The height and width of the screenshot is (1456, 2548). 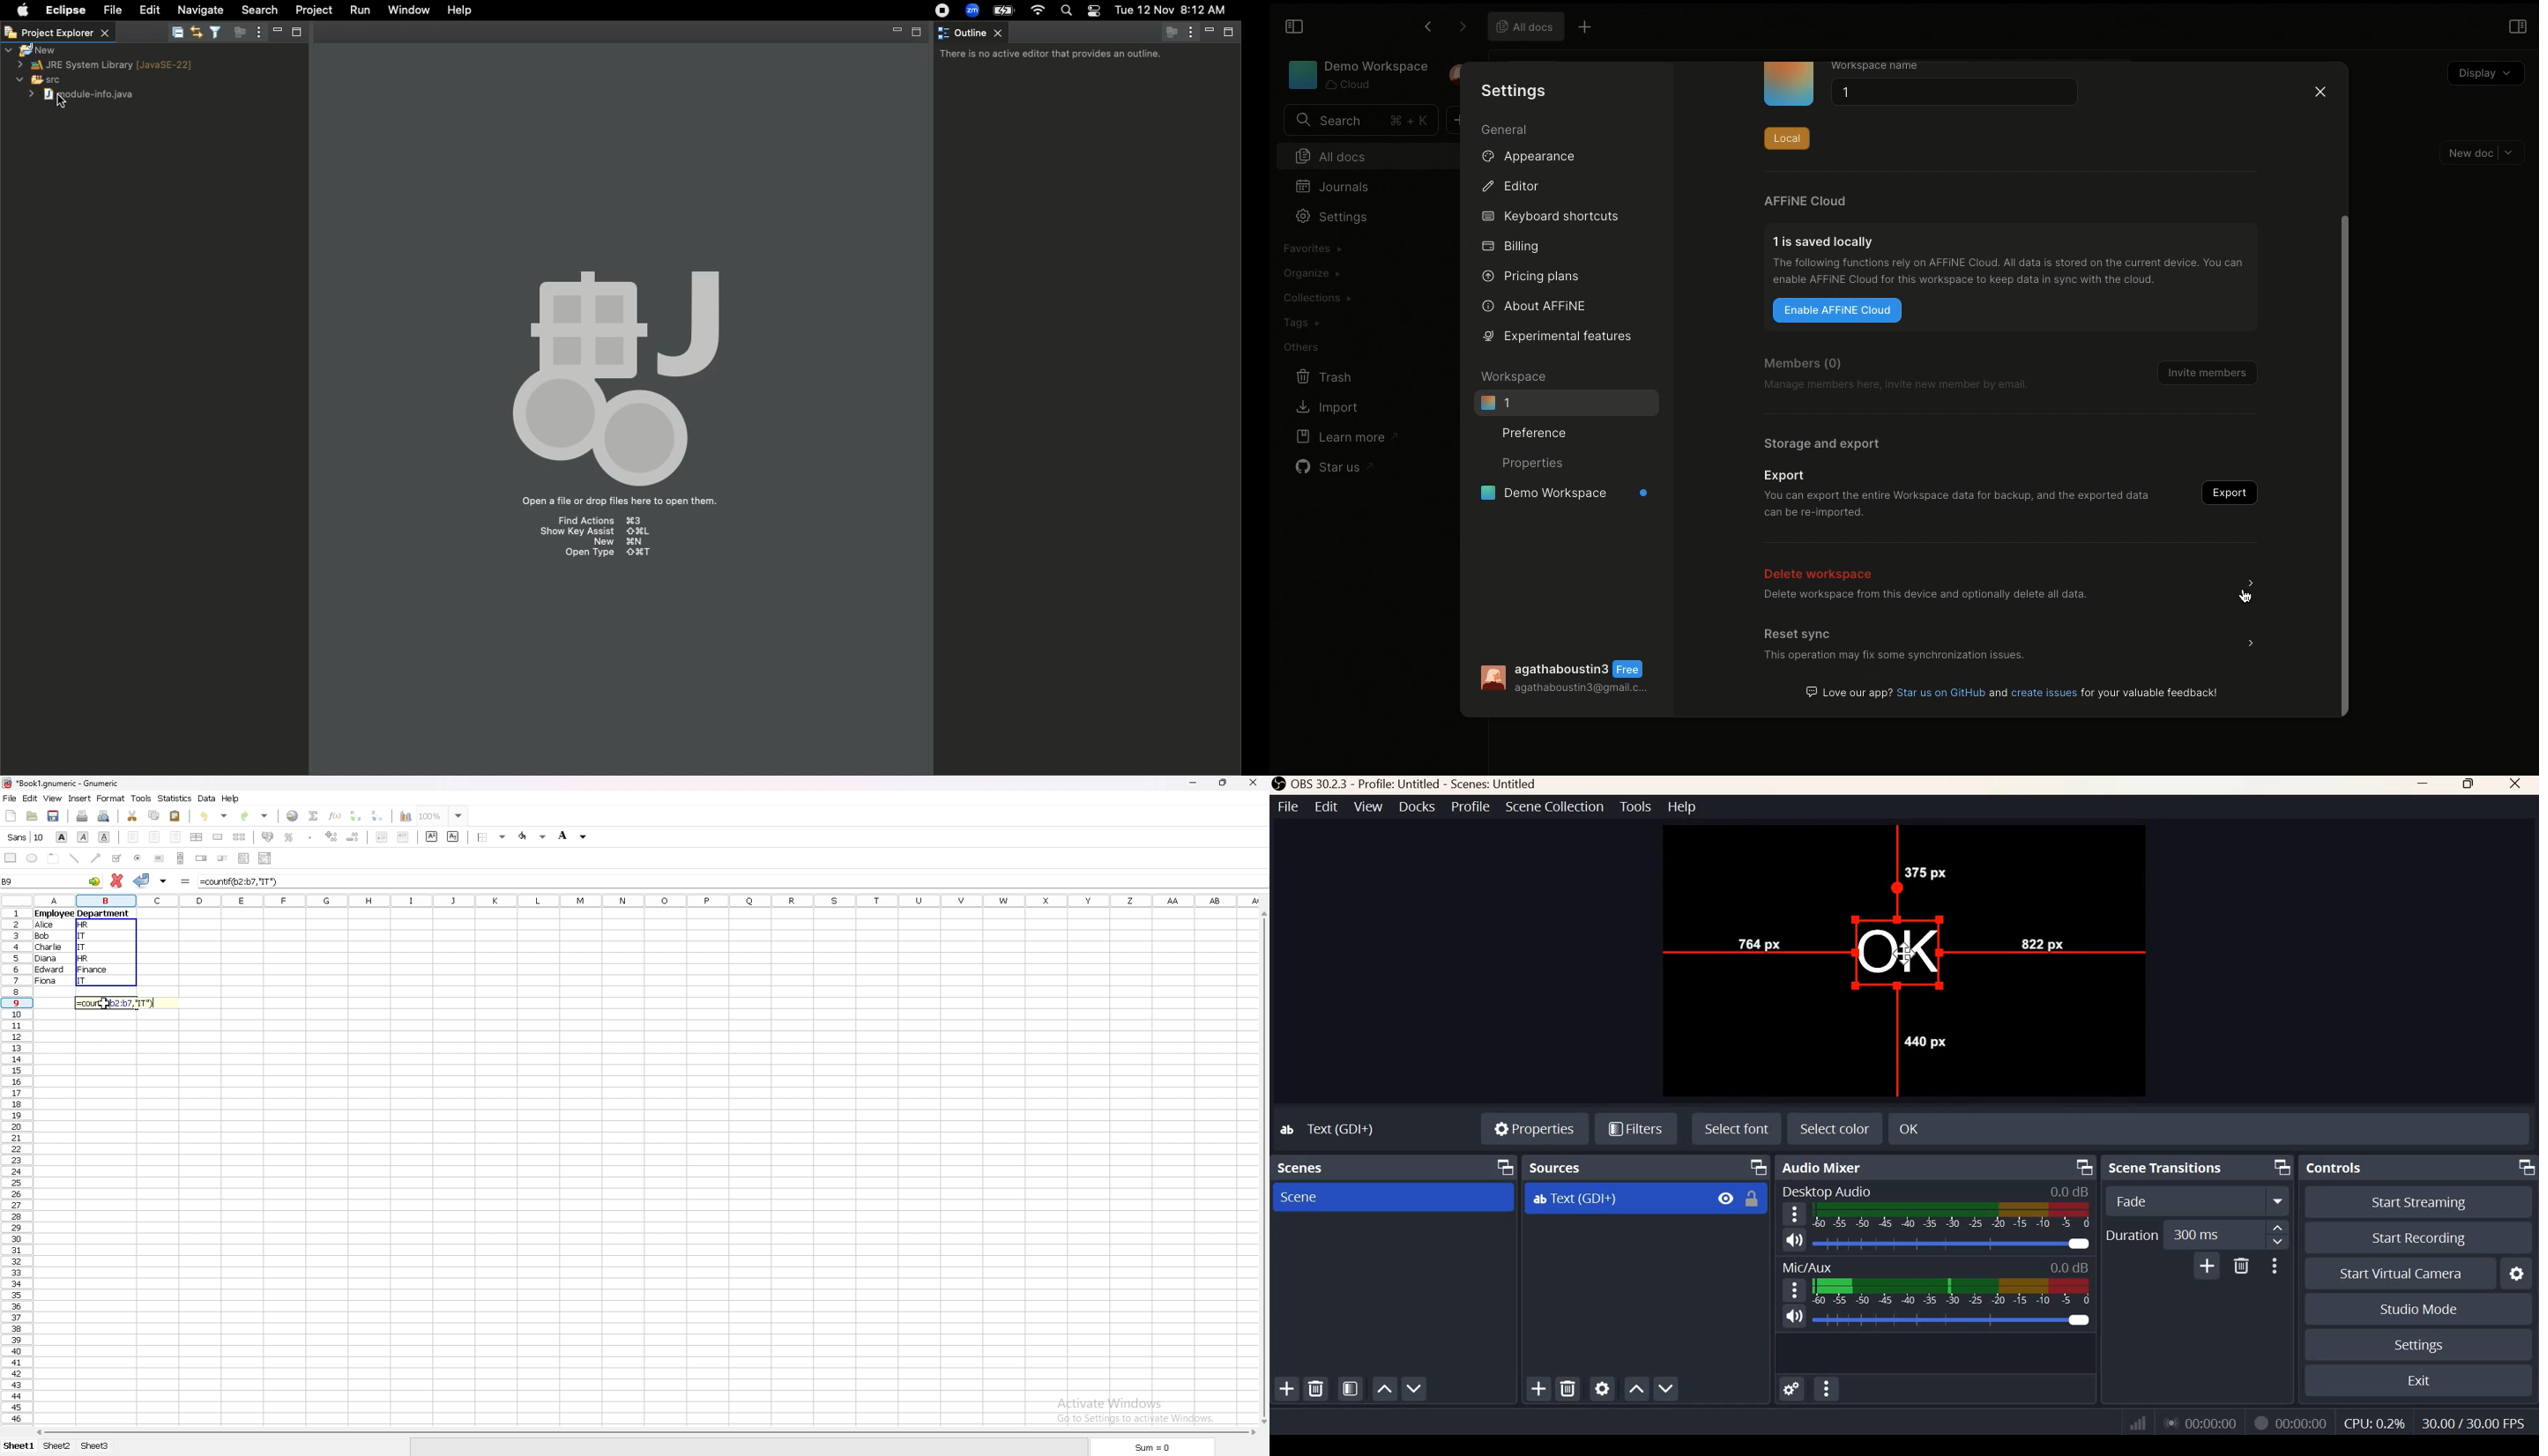 What do you see at coordinates (1827, 1388) in the screenshot?
I see `Audio Mixer Menu` at bounding box center [1827, 1388].